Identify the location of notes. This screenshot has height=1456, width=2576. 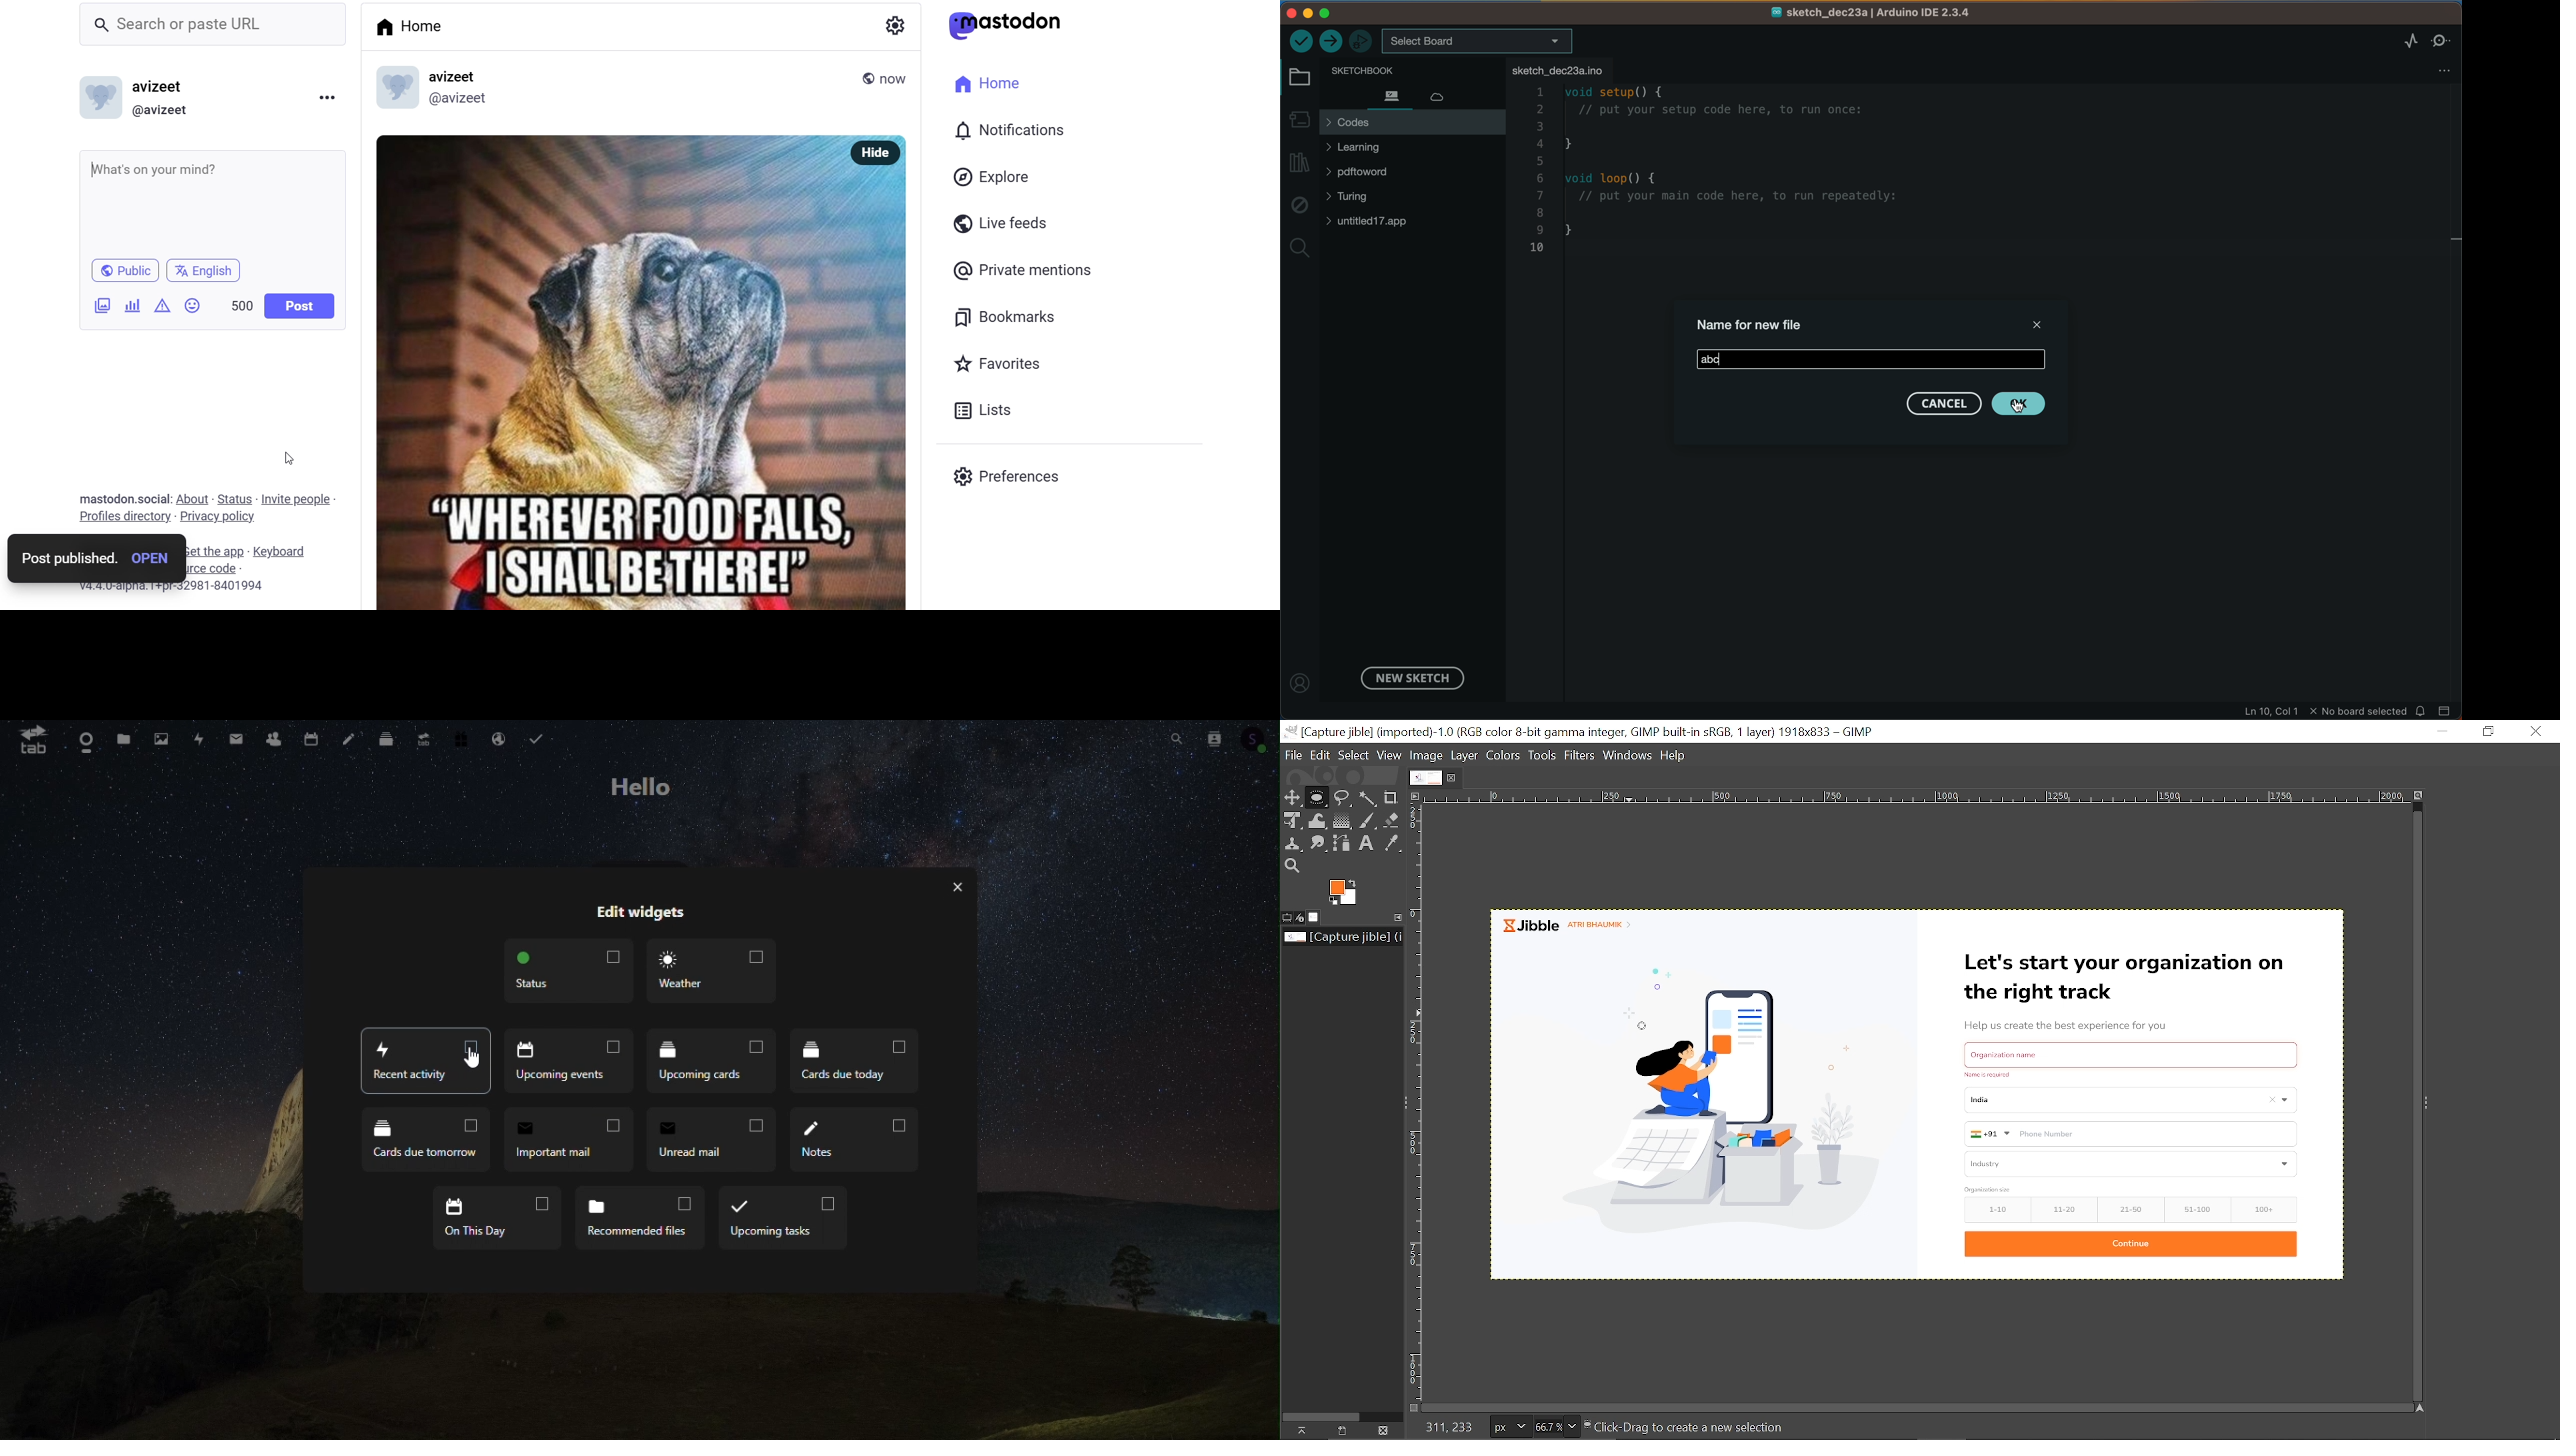
(855, 1142).